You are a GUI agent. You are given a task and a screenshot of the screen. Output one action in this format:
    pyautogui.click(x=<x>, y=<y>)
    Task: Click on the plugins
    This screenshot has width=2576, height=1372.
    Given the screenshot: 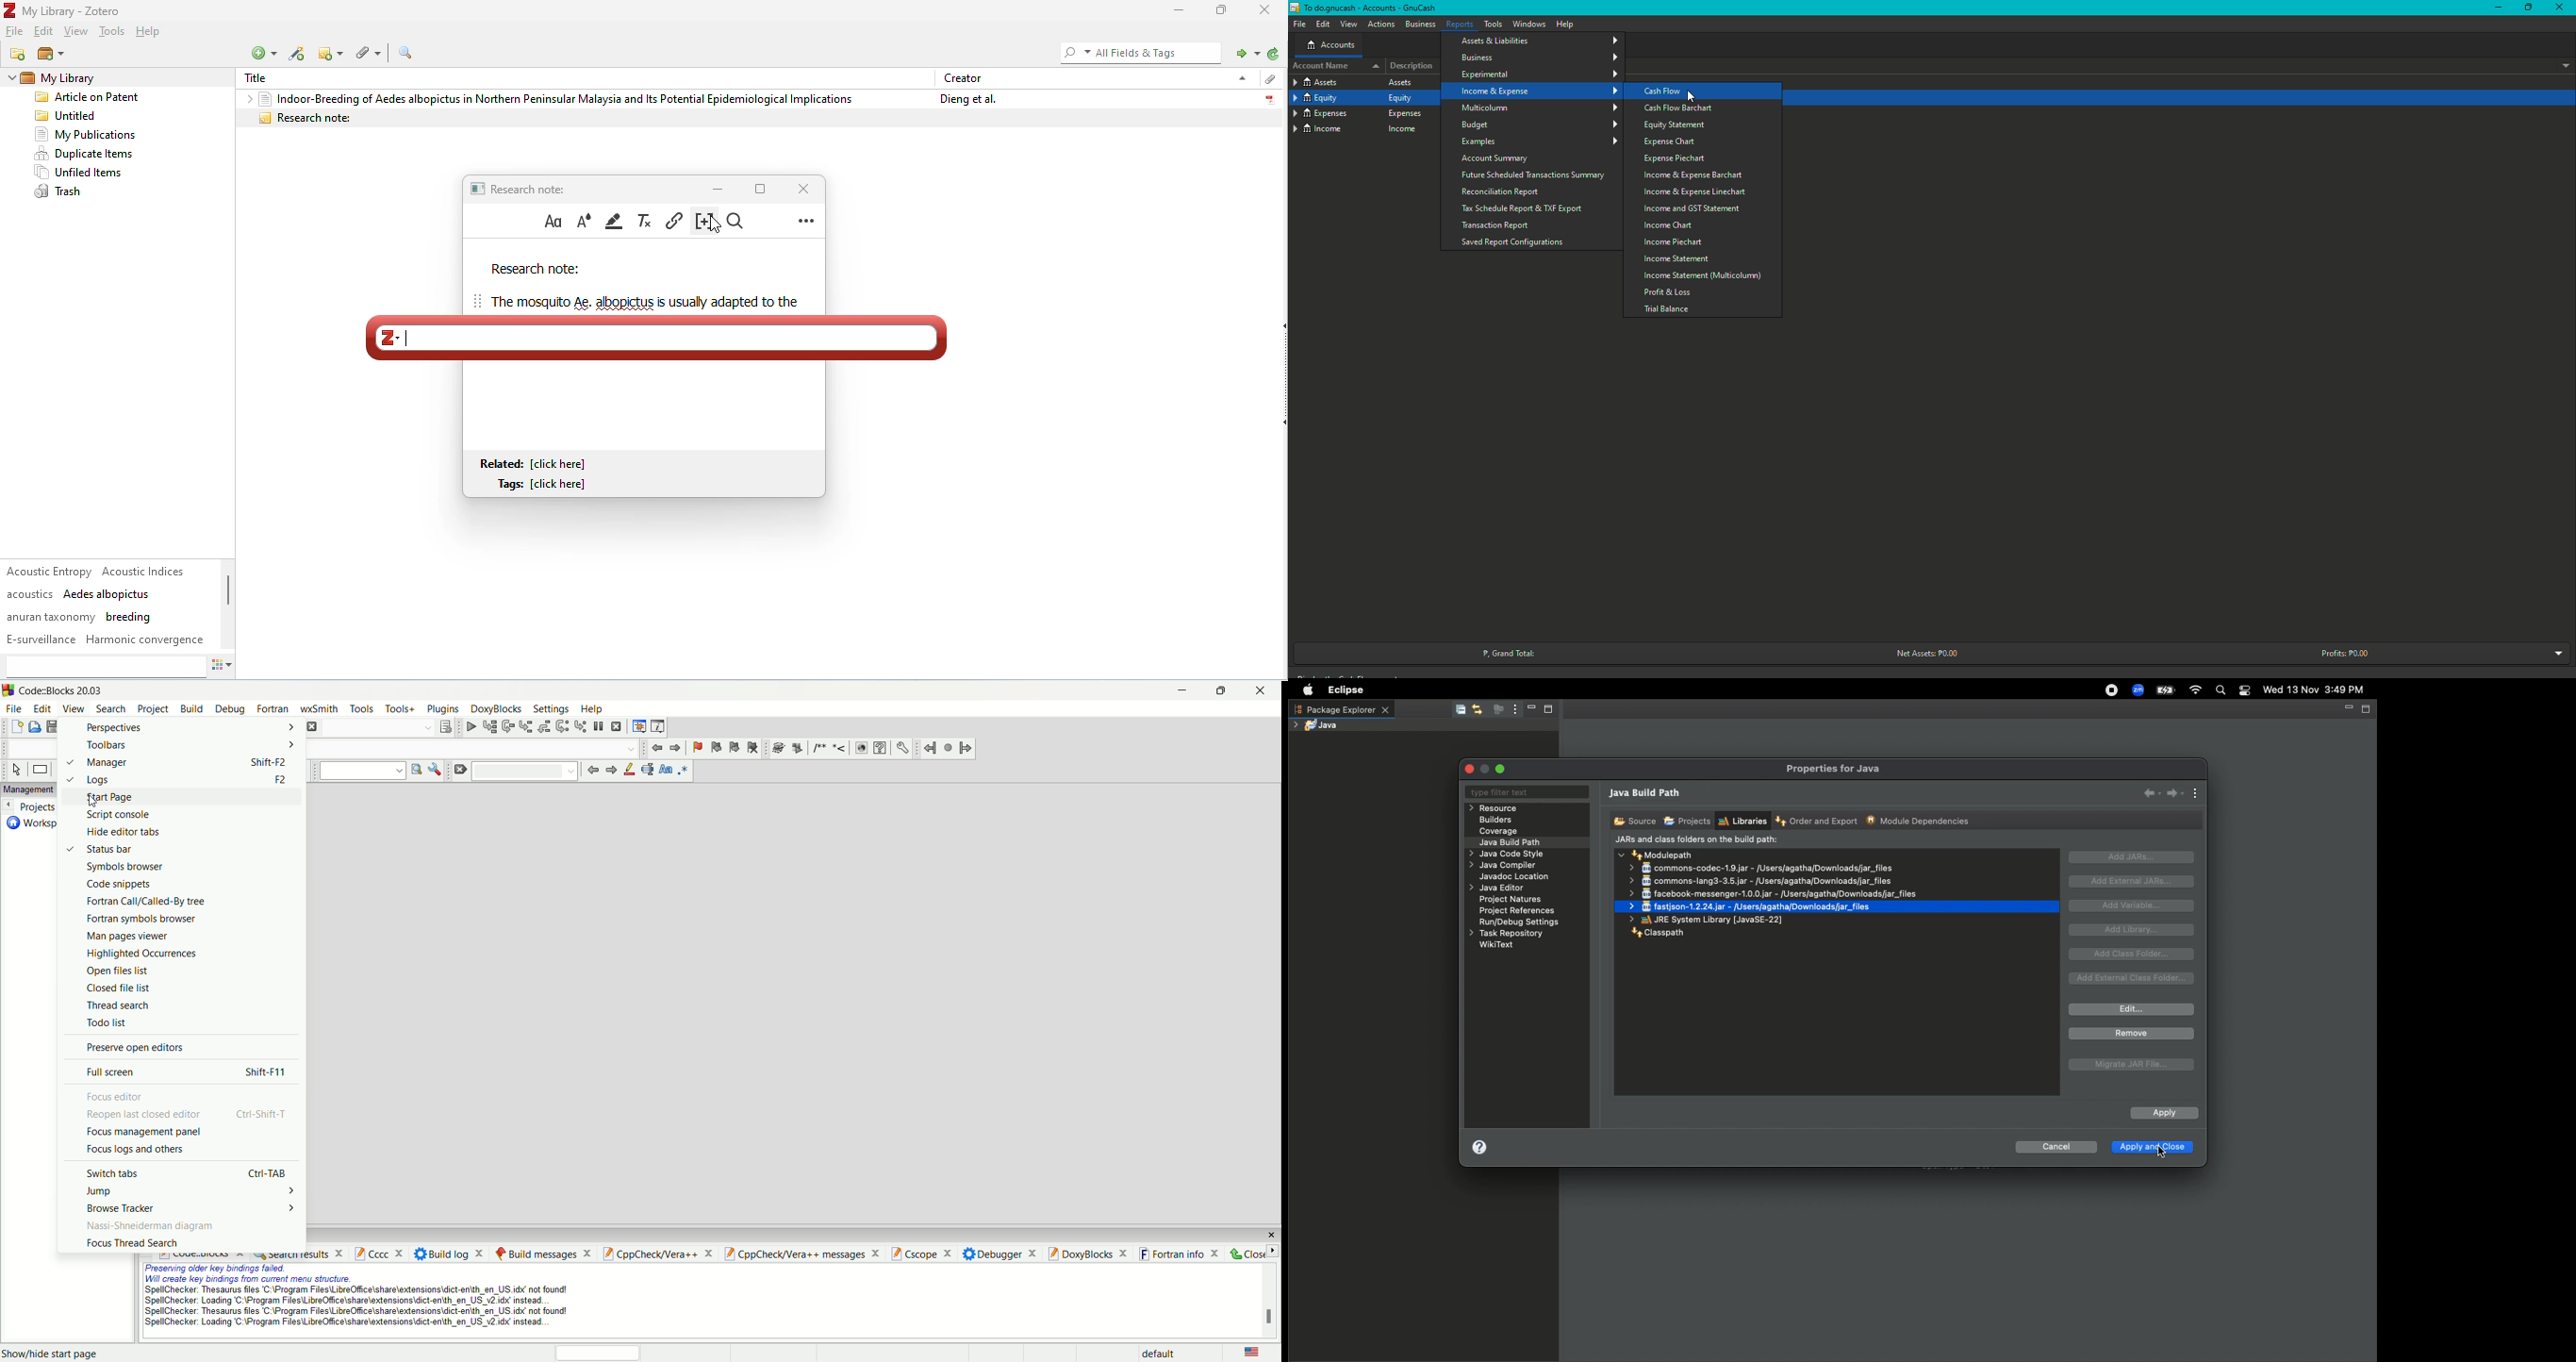 What is the action you would take?
    pyautogui.click(x=445, y=710)
    